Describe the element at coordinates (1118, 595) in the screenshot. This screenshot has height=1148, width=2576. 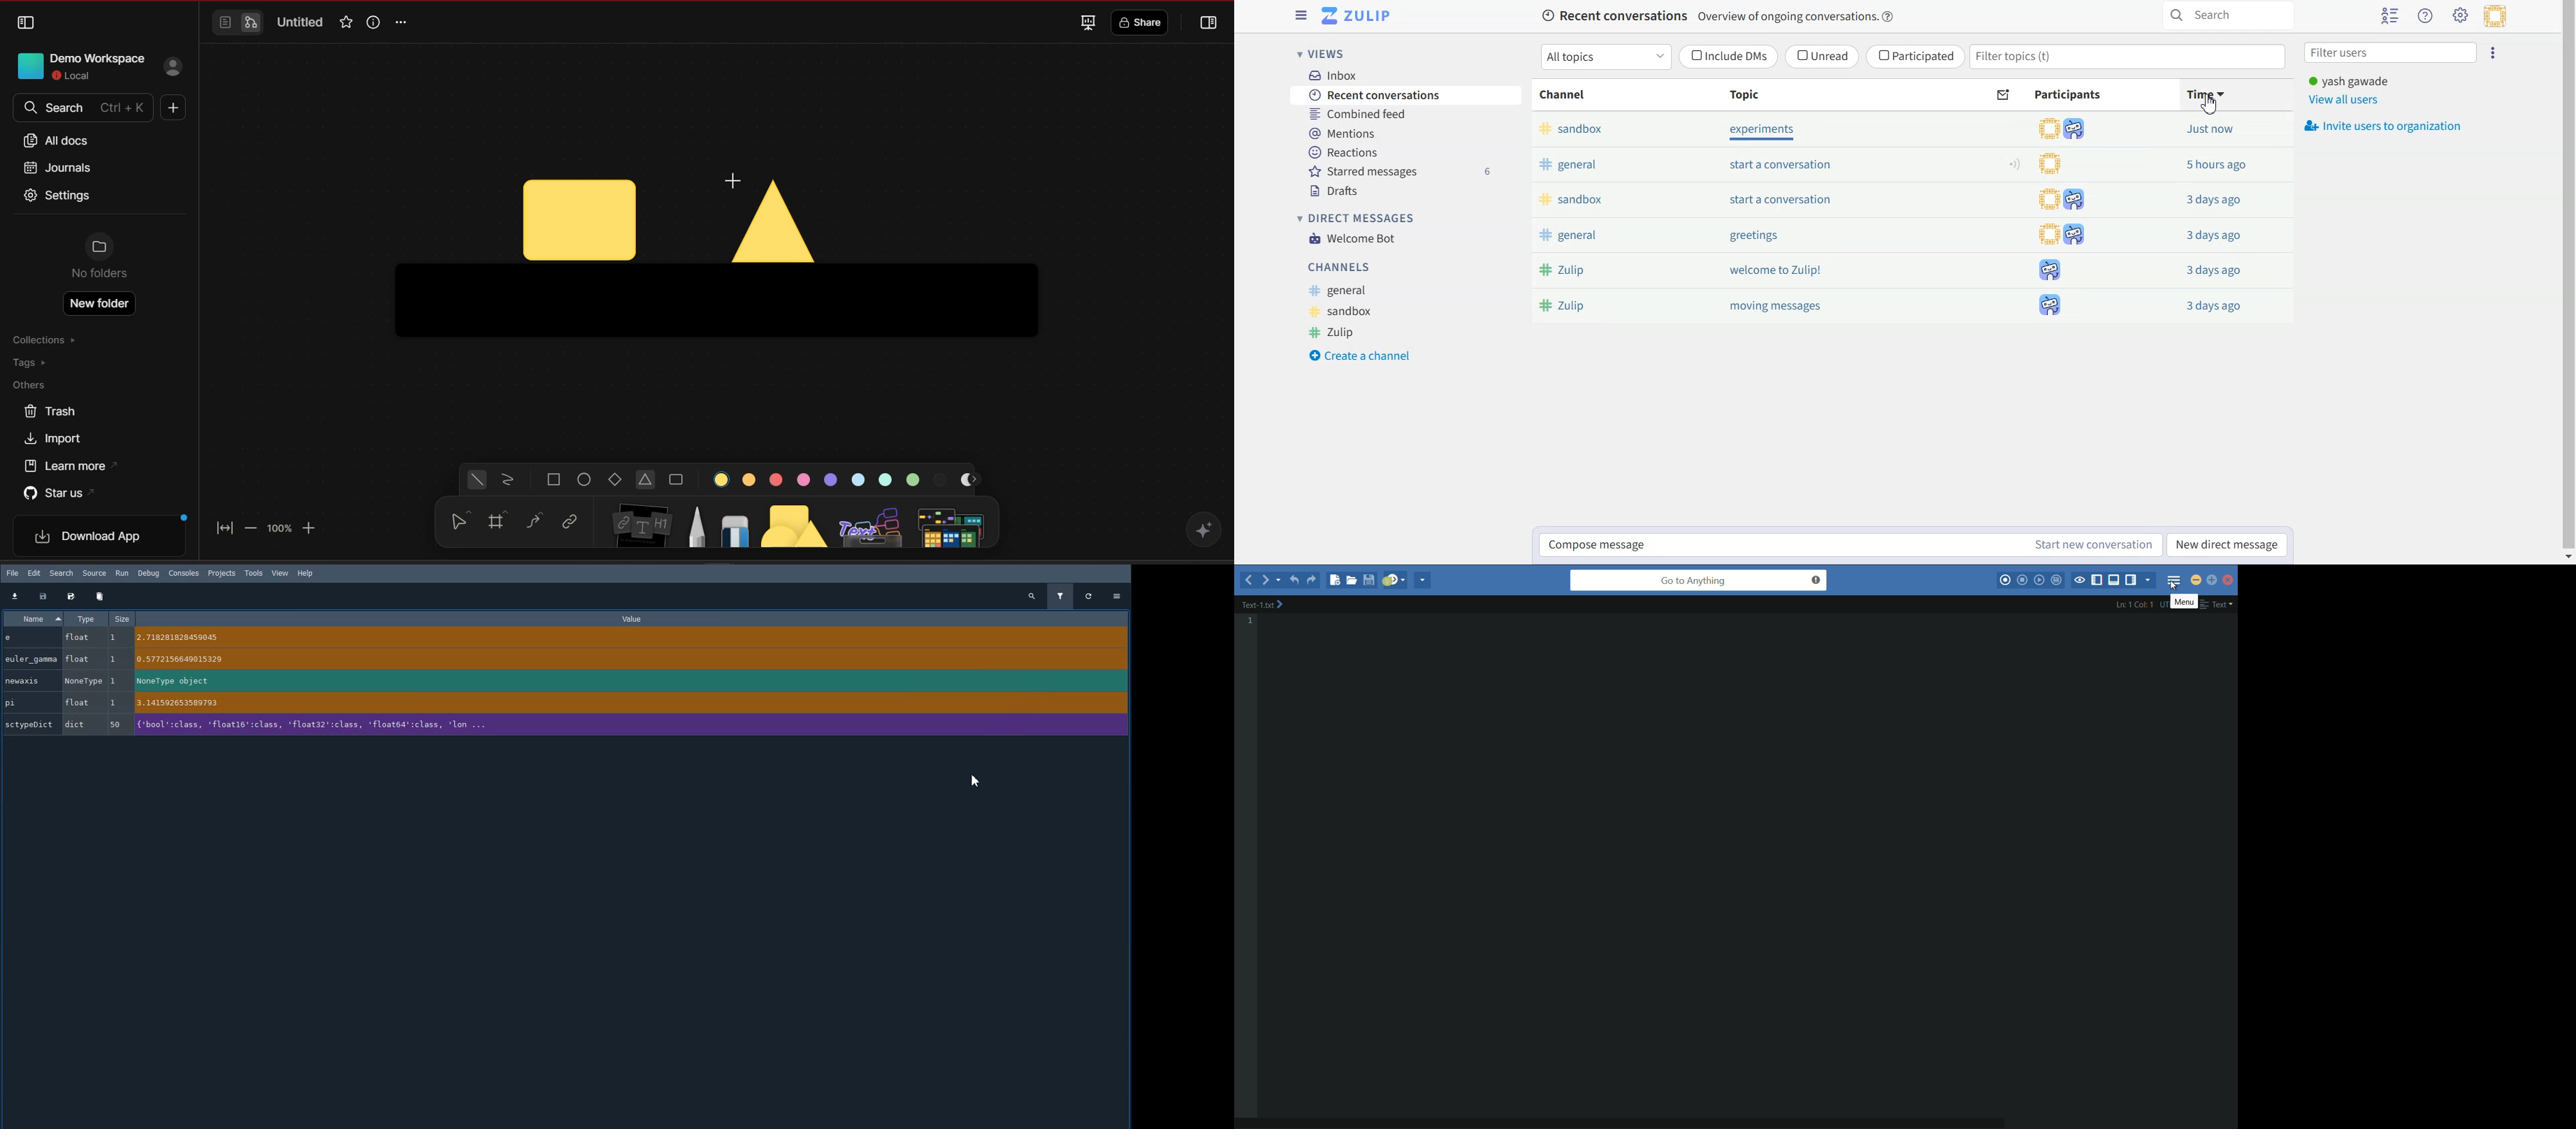
I see `Options` at that location.